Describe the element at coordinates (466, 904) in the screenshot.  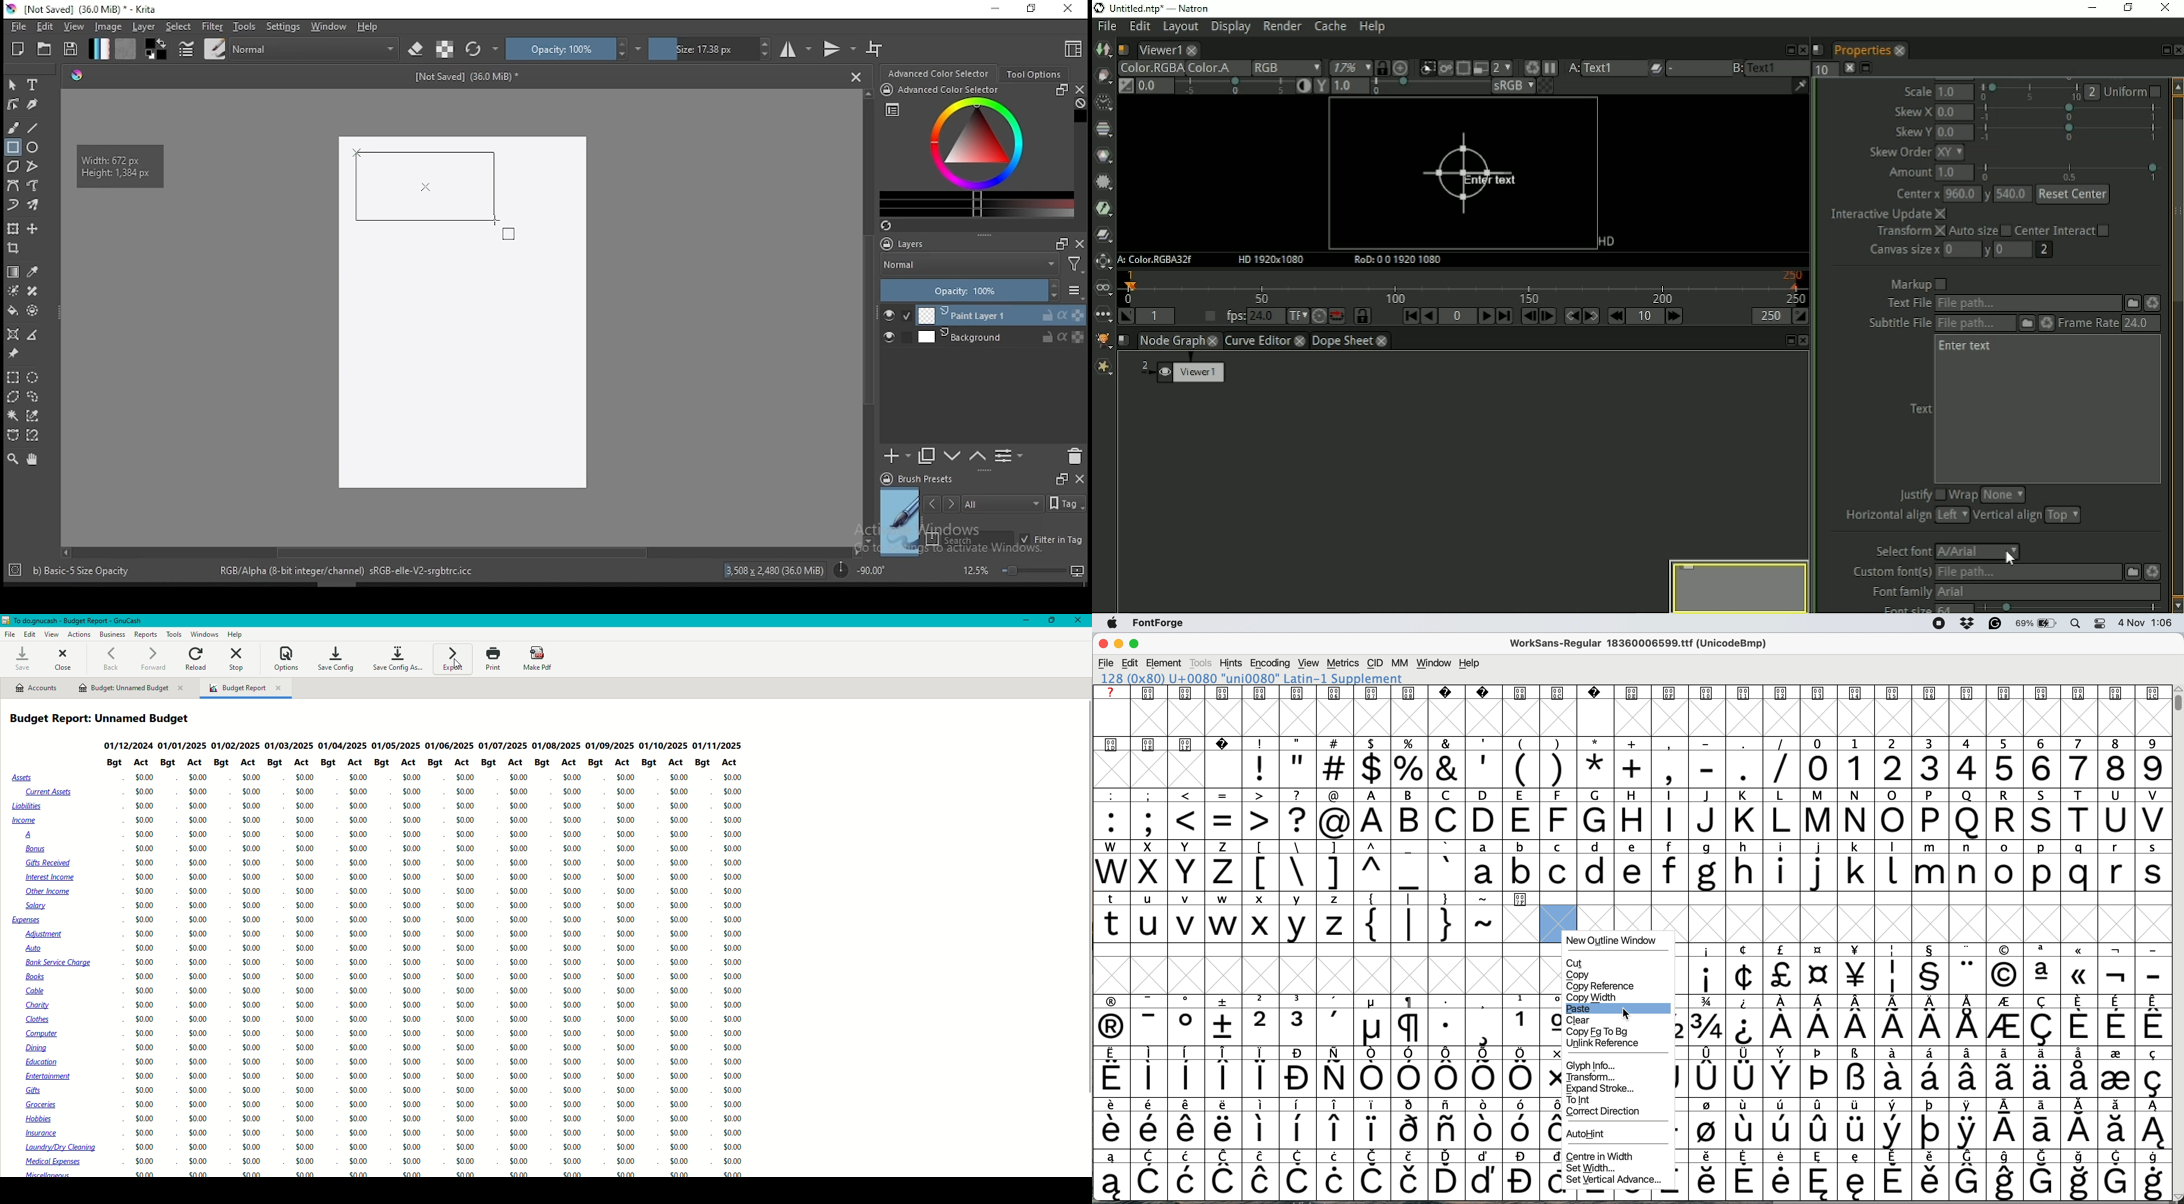
I see `$0.00` at that location.